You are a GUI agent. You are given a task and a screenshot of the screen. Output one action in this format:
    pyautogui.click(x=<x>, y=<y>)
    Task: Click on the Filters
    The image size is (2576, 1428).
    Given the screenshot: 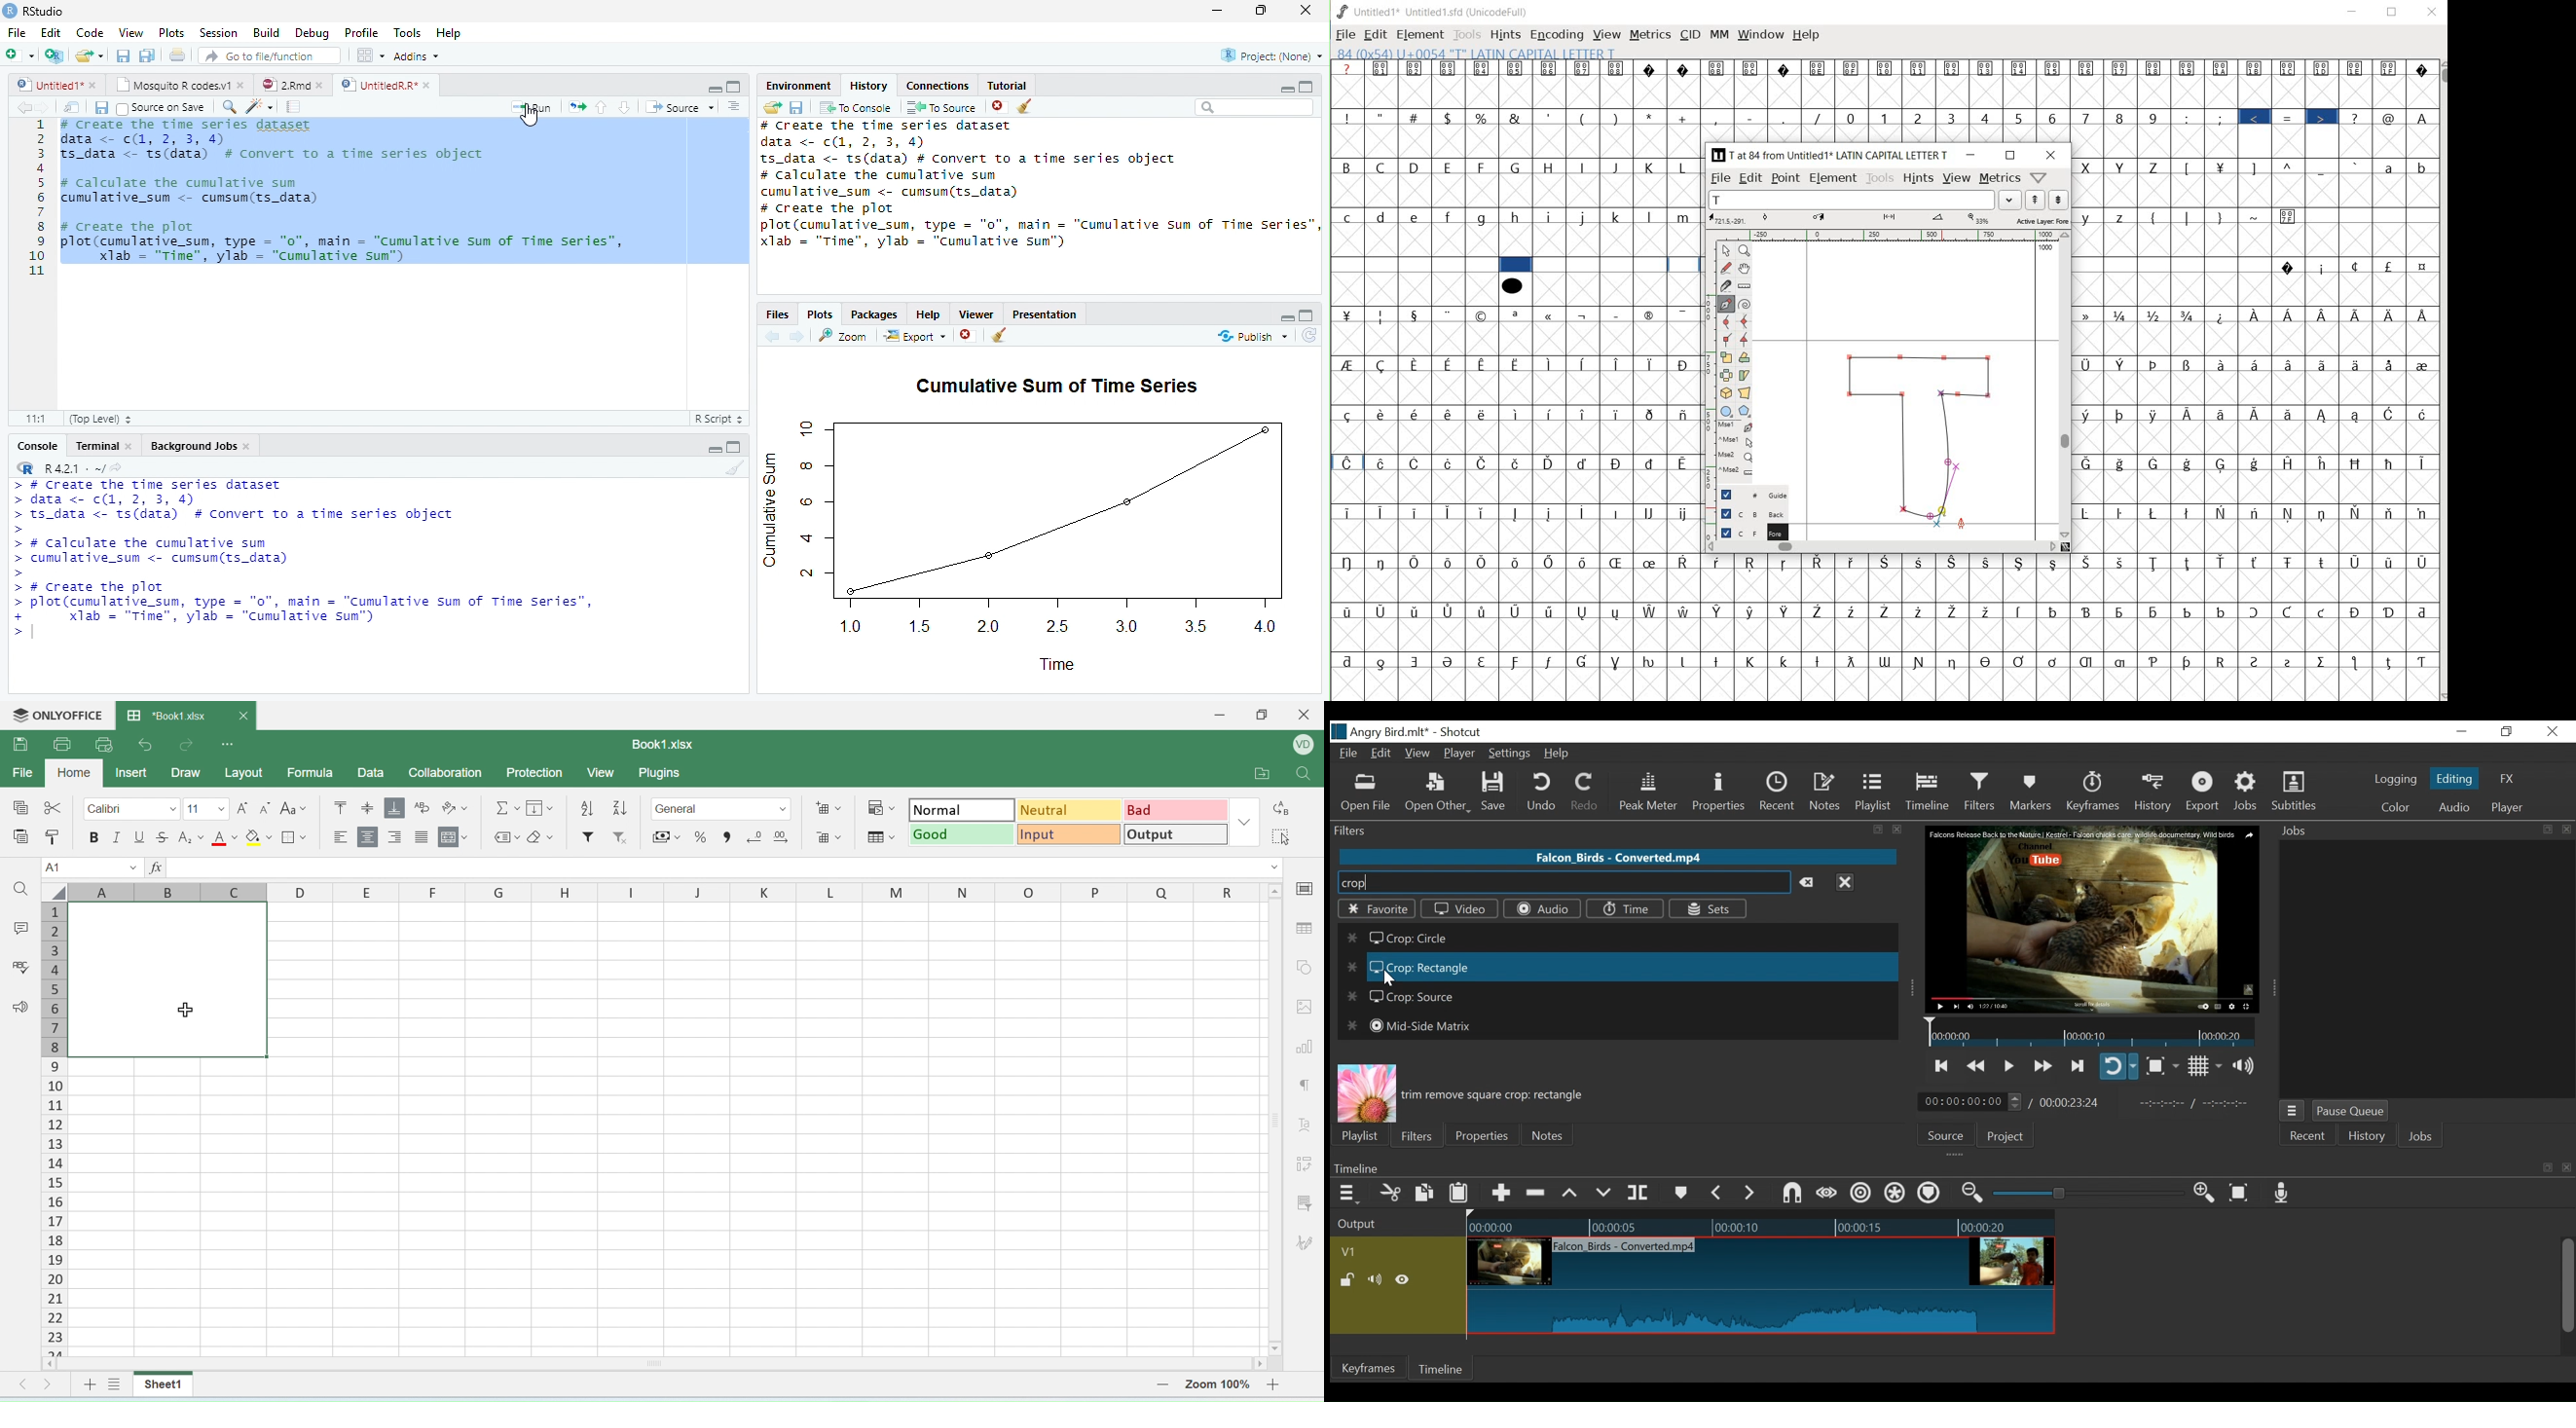 What is the action you would take?
    pyautogui.click(x=1981, y=791)
    